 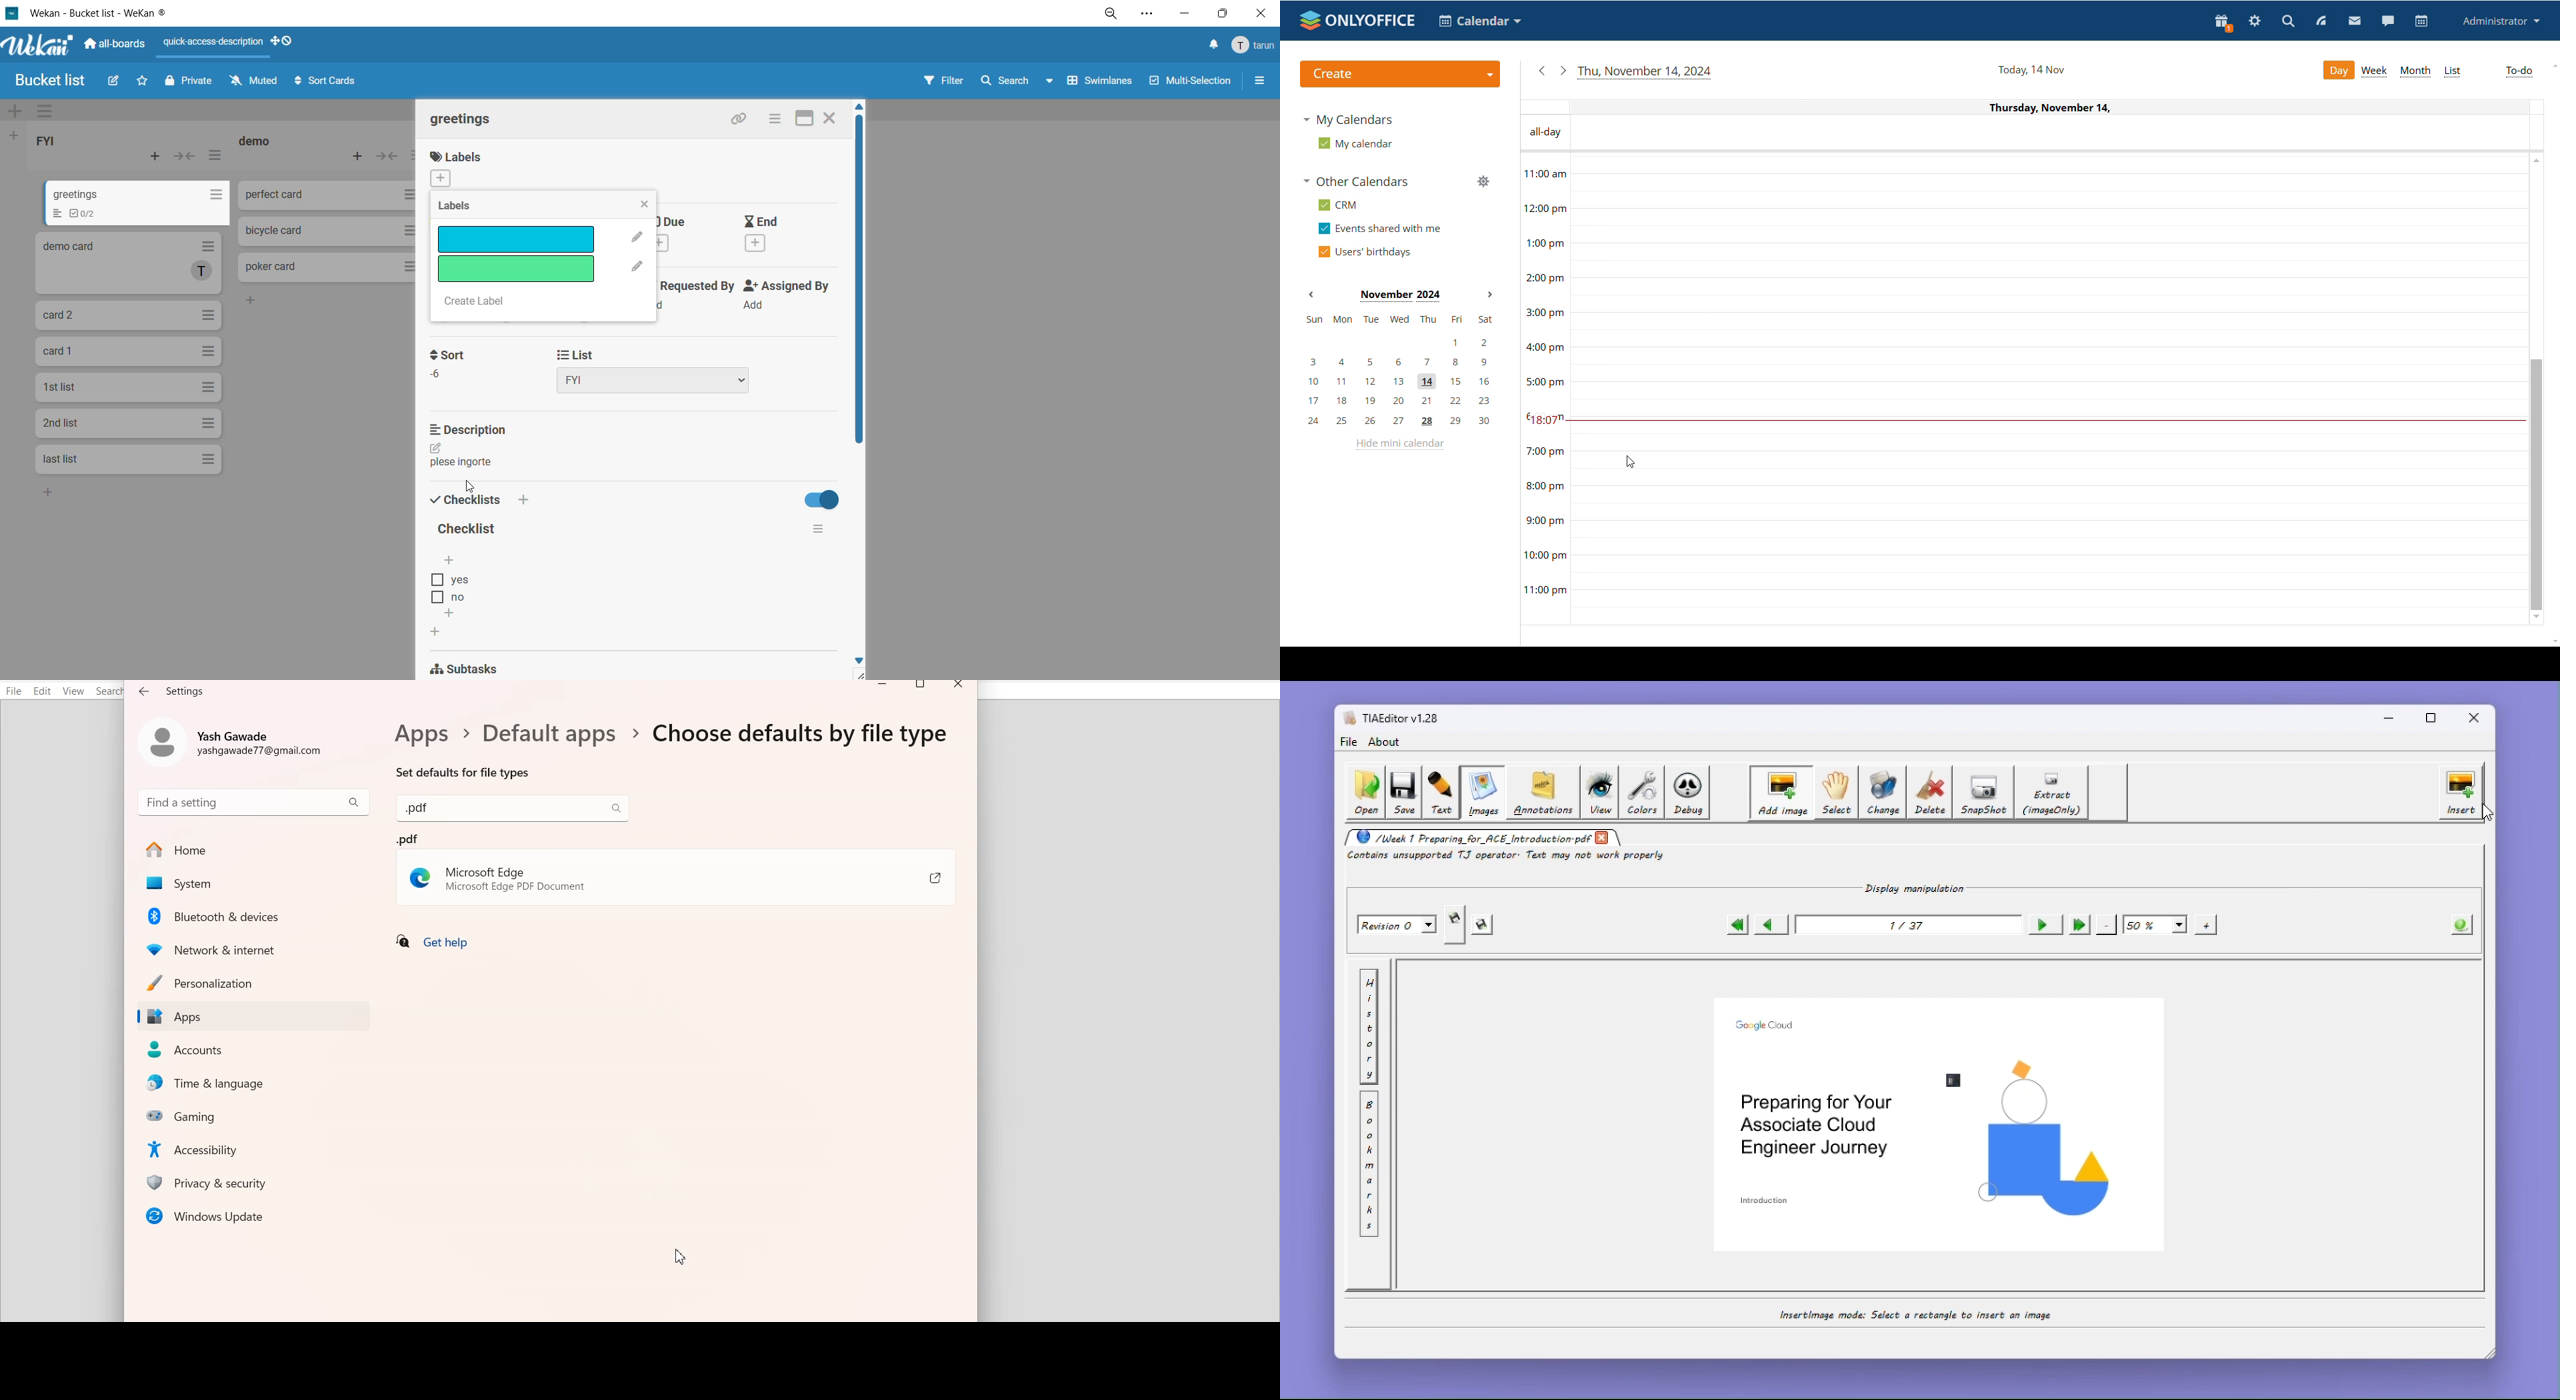 I want to click on Gaming, so click(x=257, y=1115).